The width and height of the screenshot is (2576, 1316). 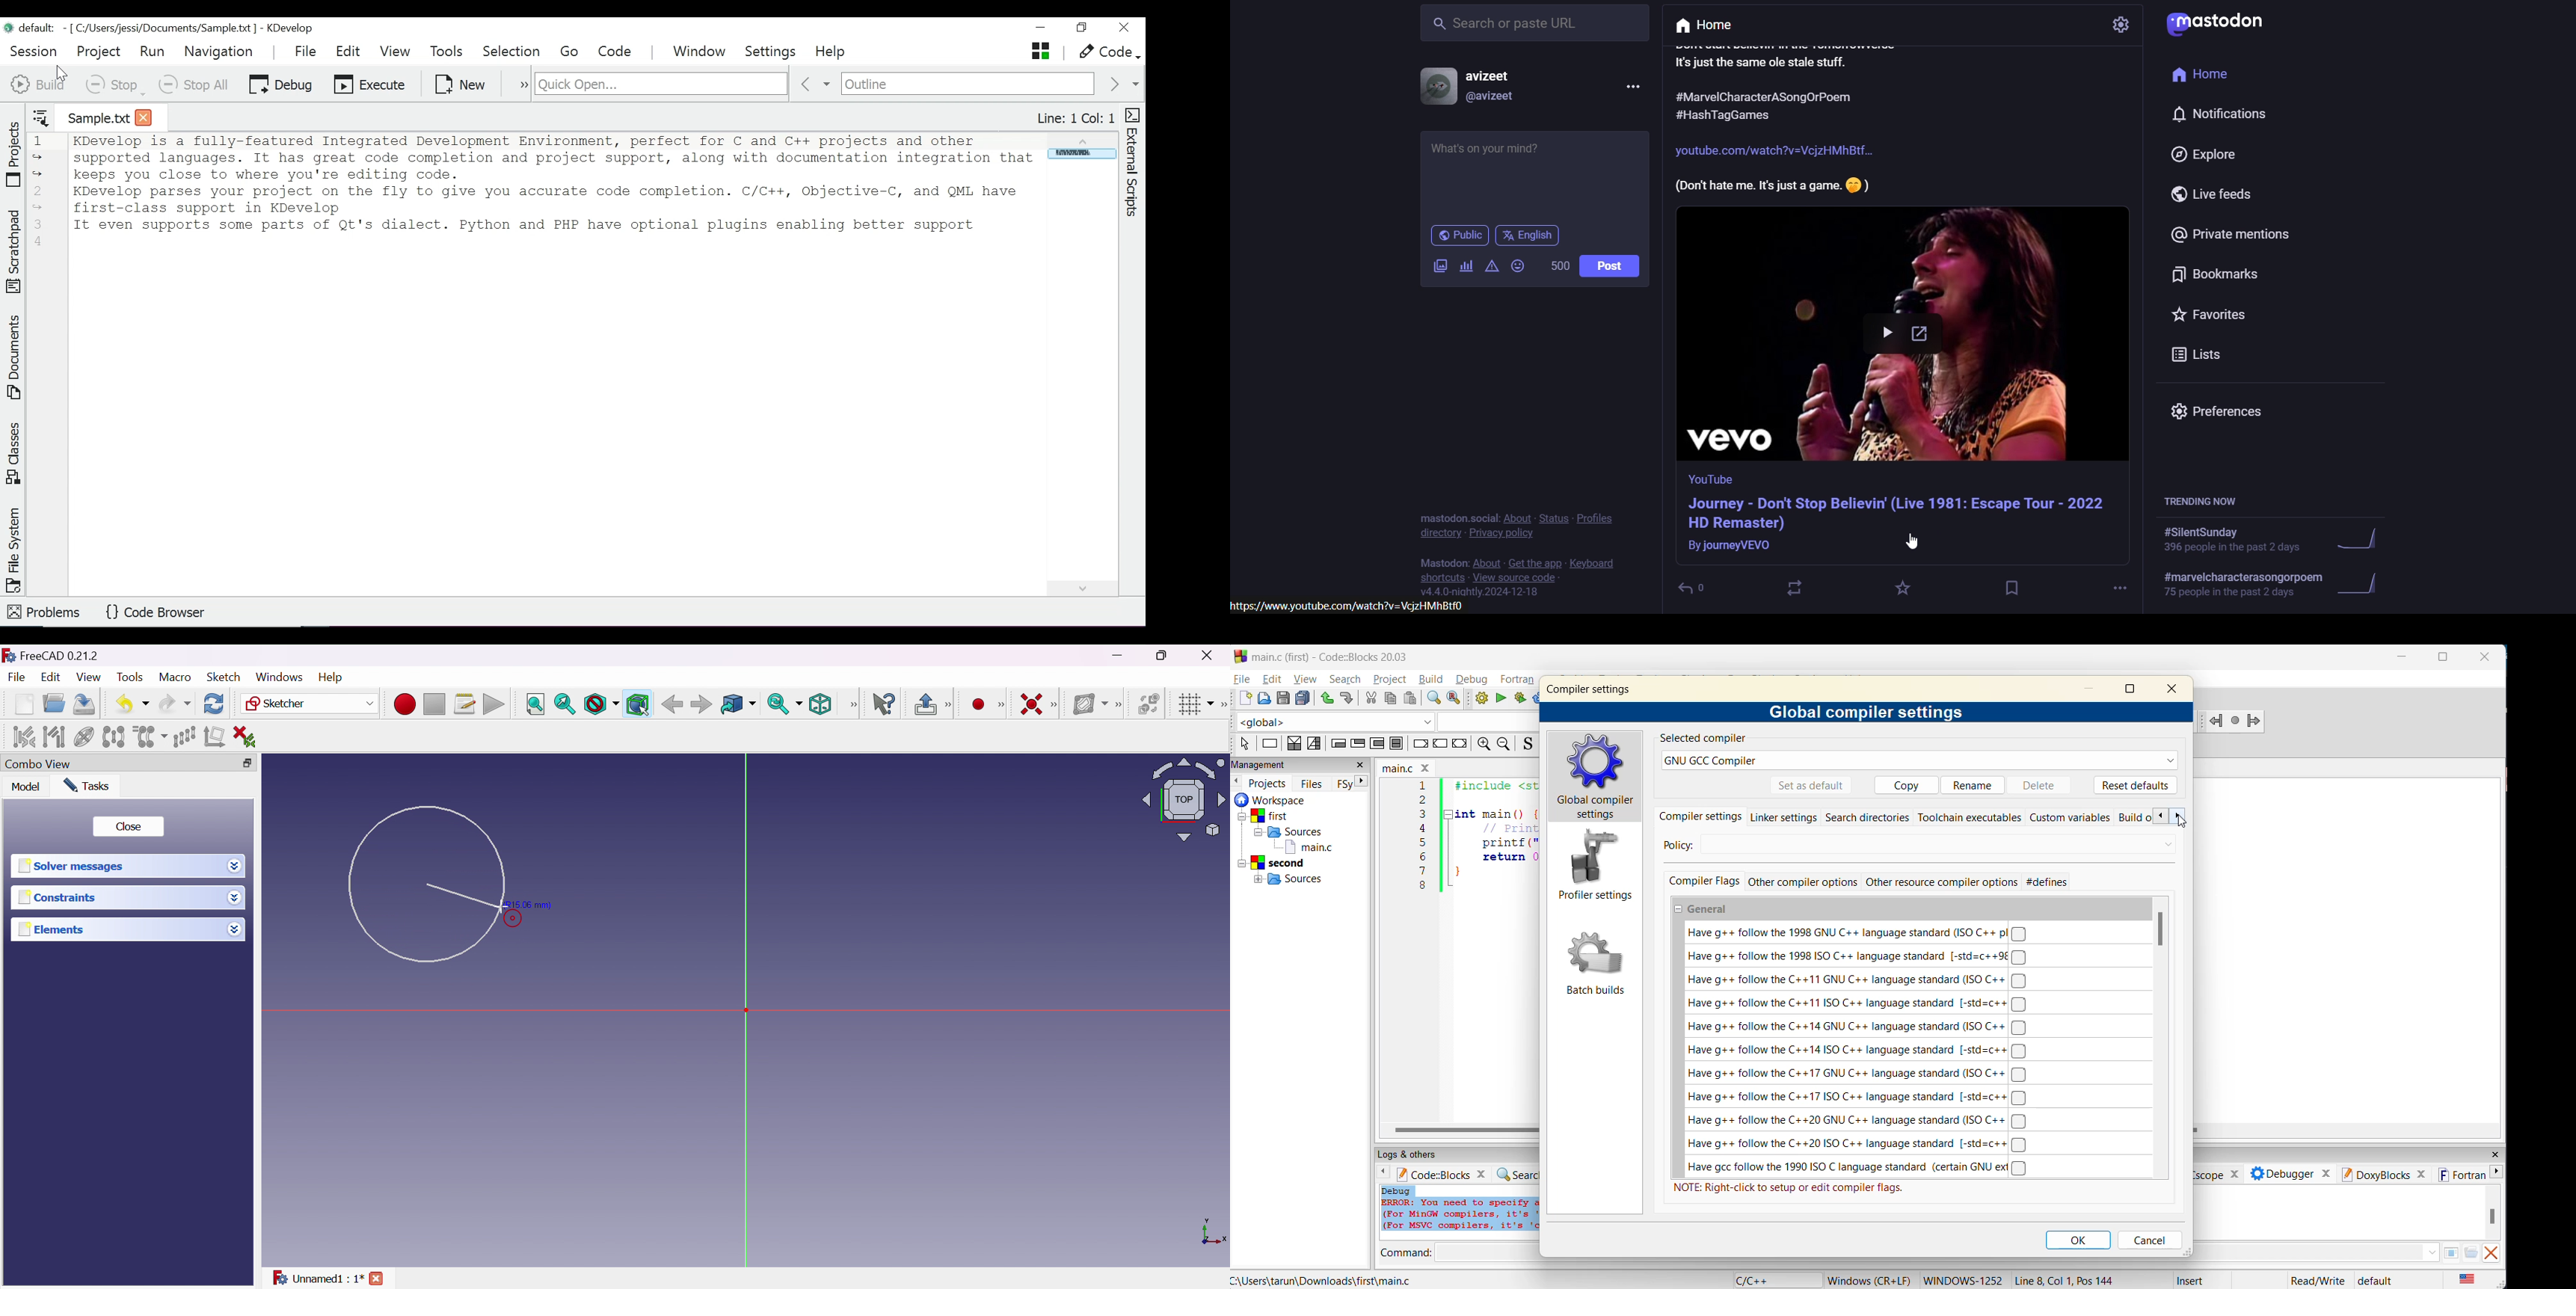 I want to click on save all, so click(x=1304, y=699).